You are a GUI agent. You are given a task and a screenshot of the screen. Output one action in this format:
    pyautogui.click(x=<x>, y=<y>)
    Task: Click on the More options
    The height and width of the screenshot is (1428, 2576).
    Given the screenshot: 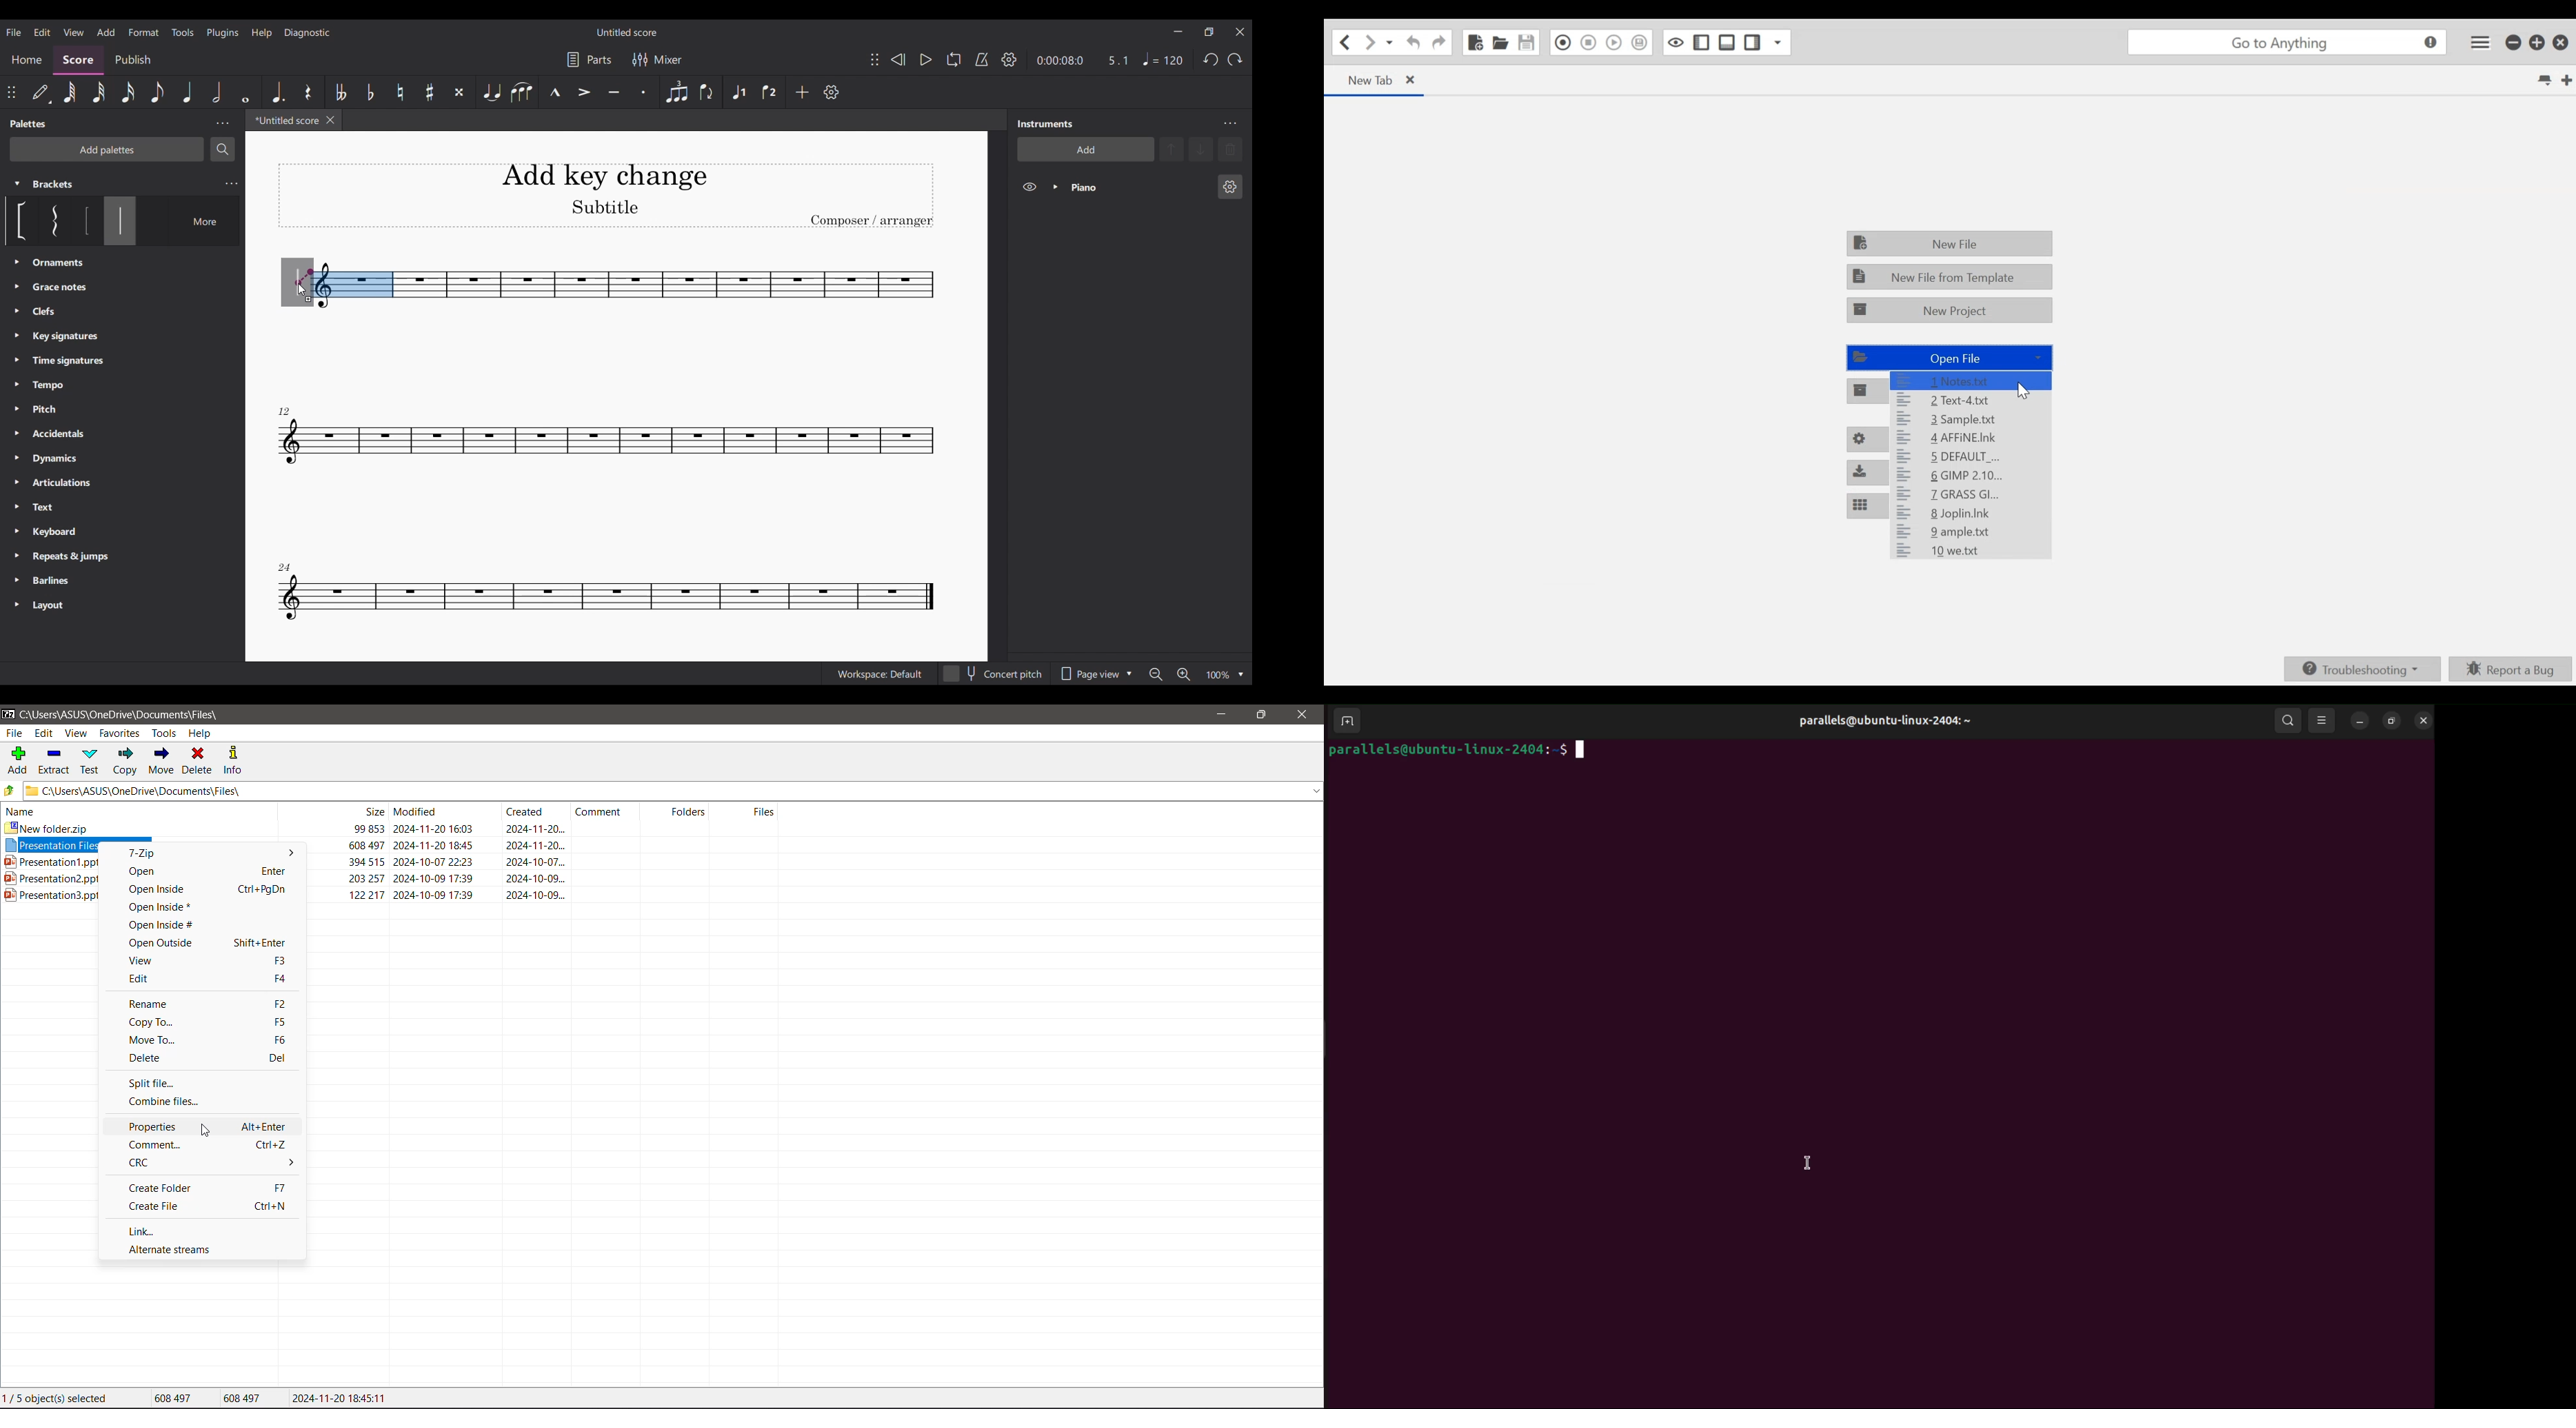 What is the action you would take?
    pyautogui.click(x=196, y=221)
    